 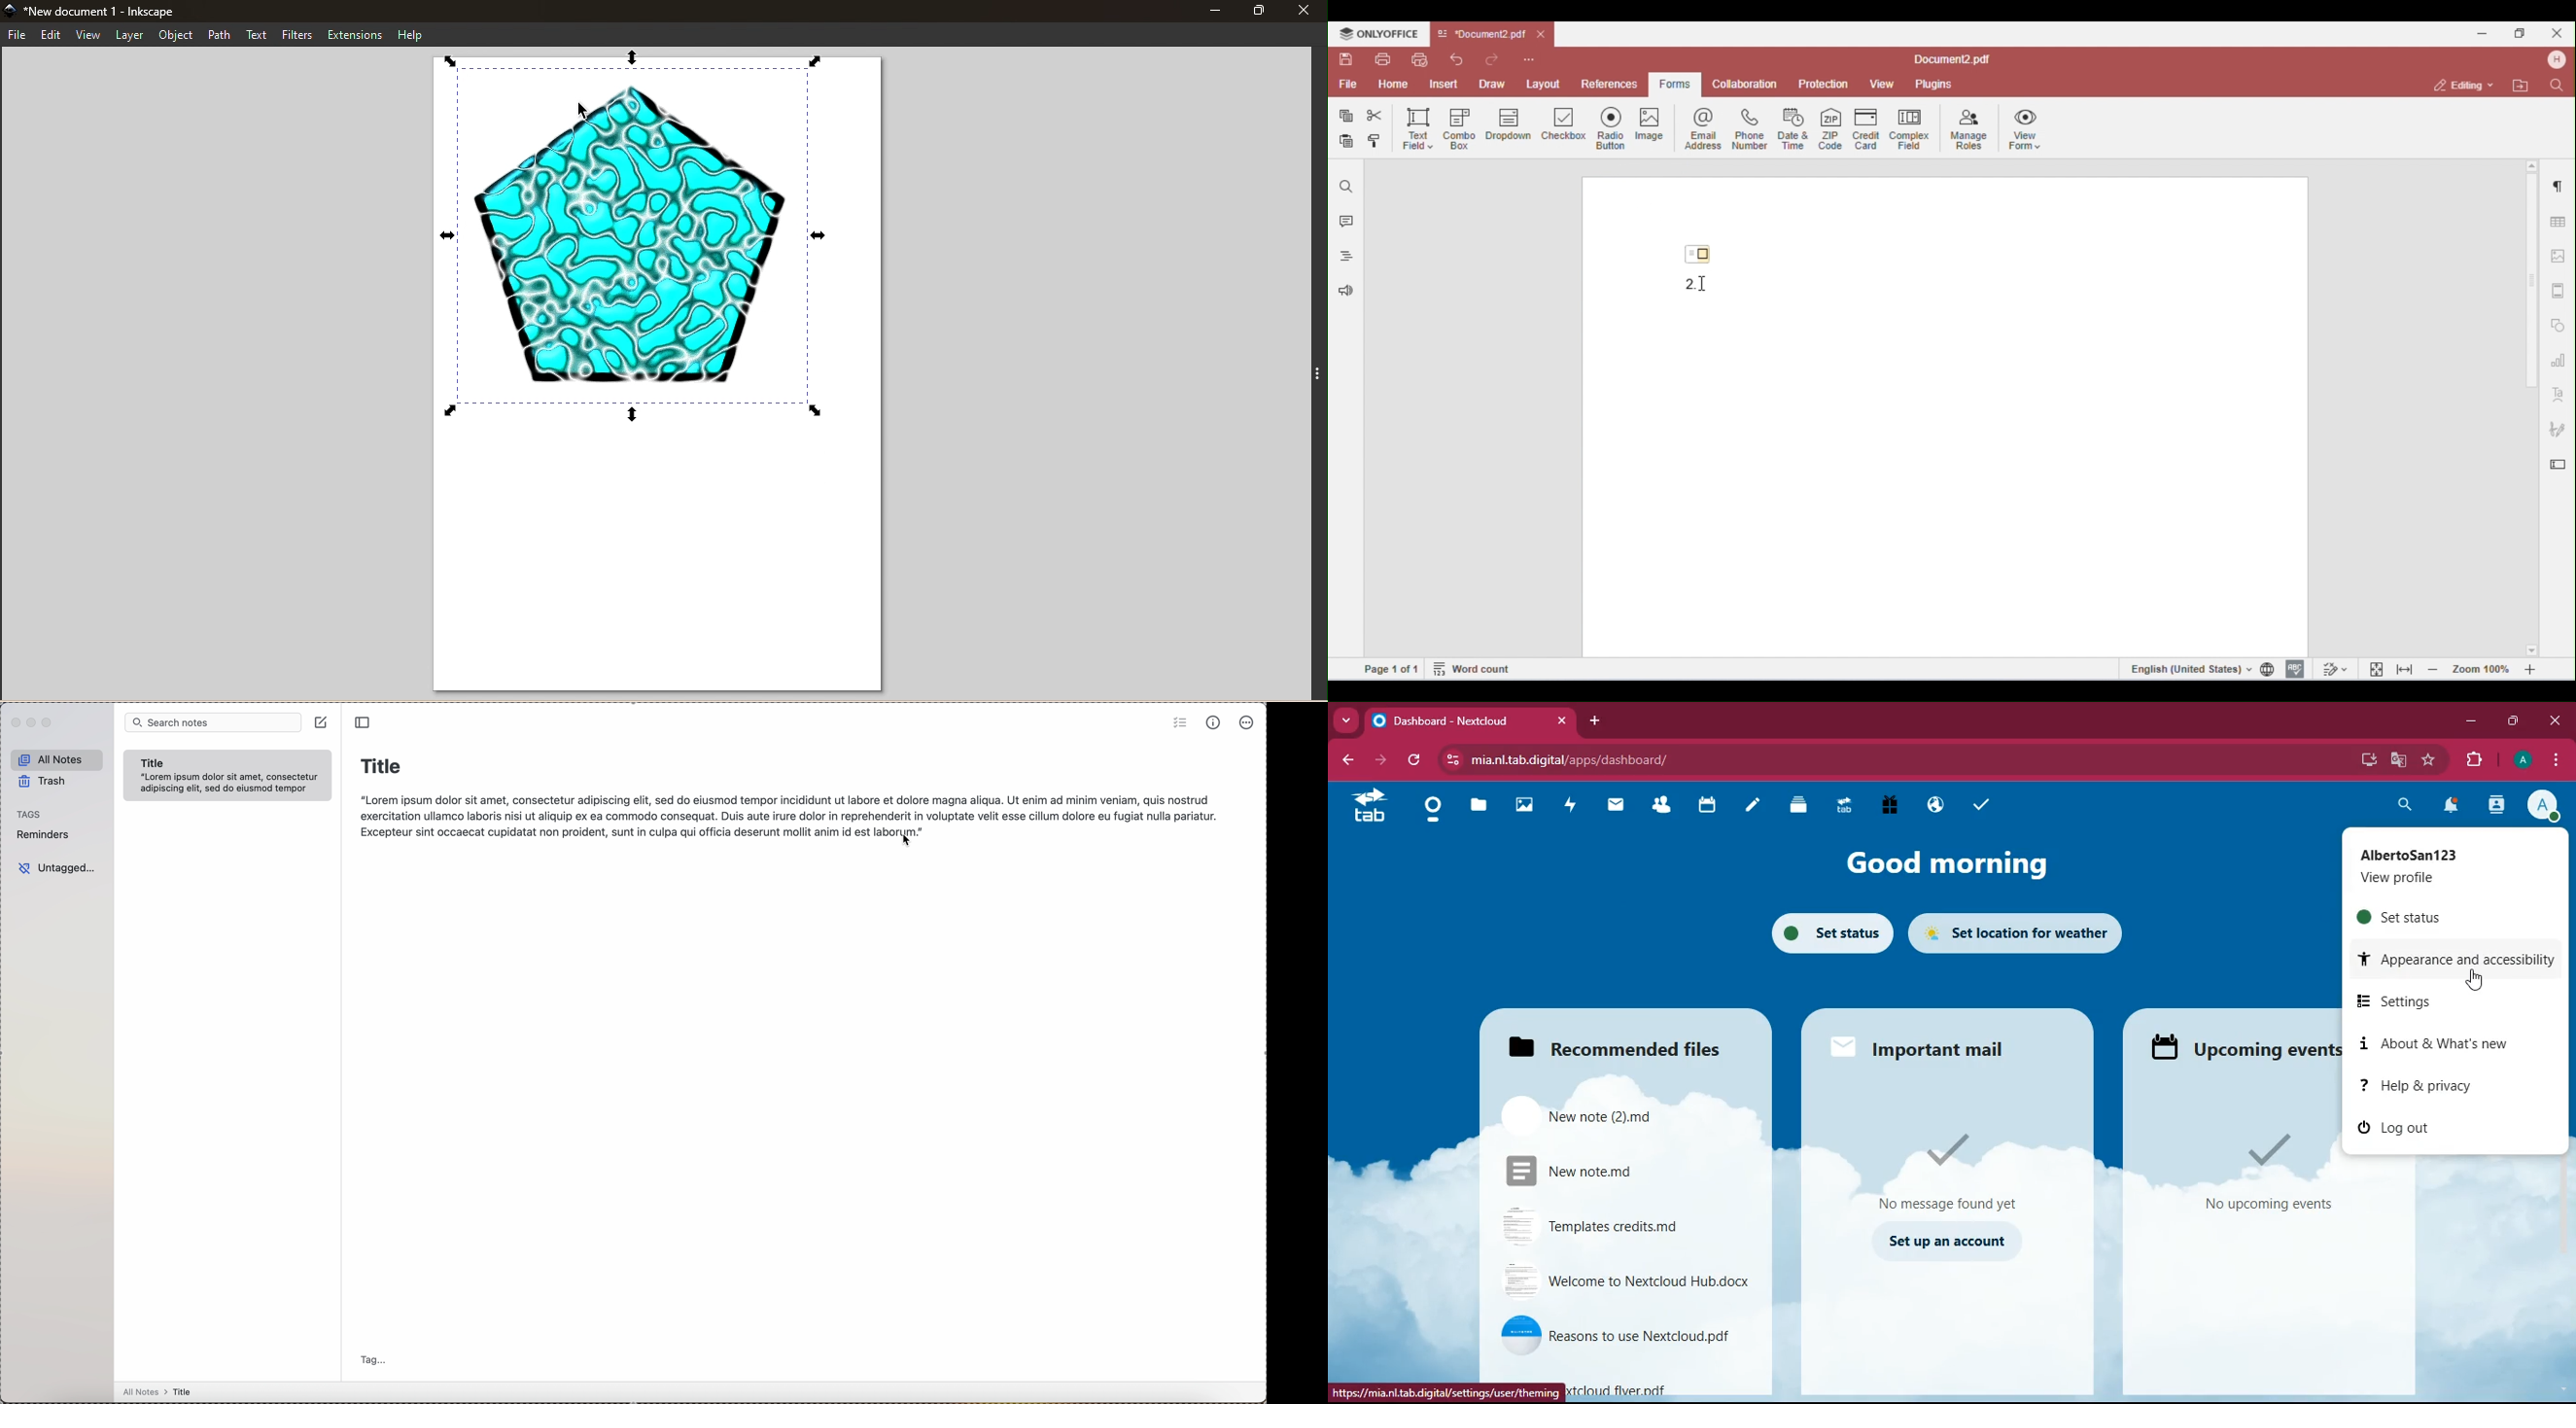 What do you see at coordinates (663, 372) in the screenshot?
I see `Canvas showing the material effect applied on the svg` at bounding box center [663, 372].